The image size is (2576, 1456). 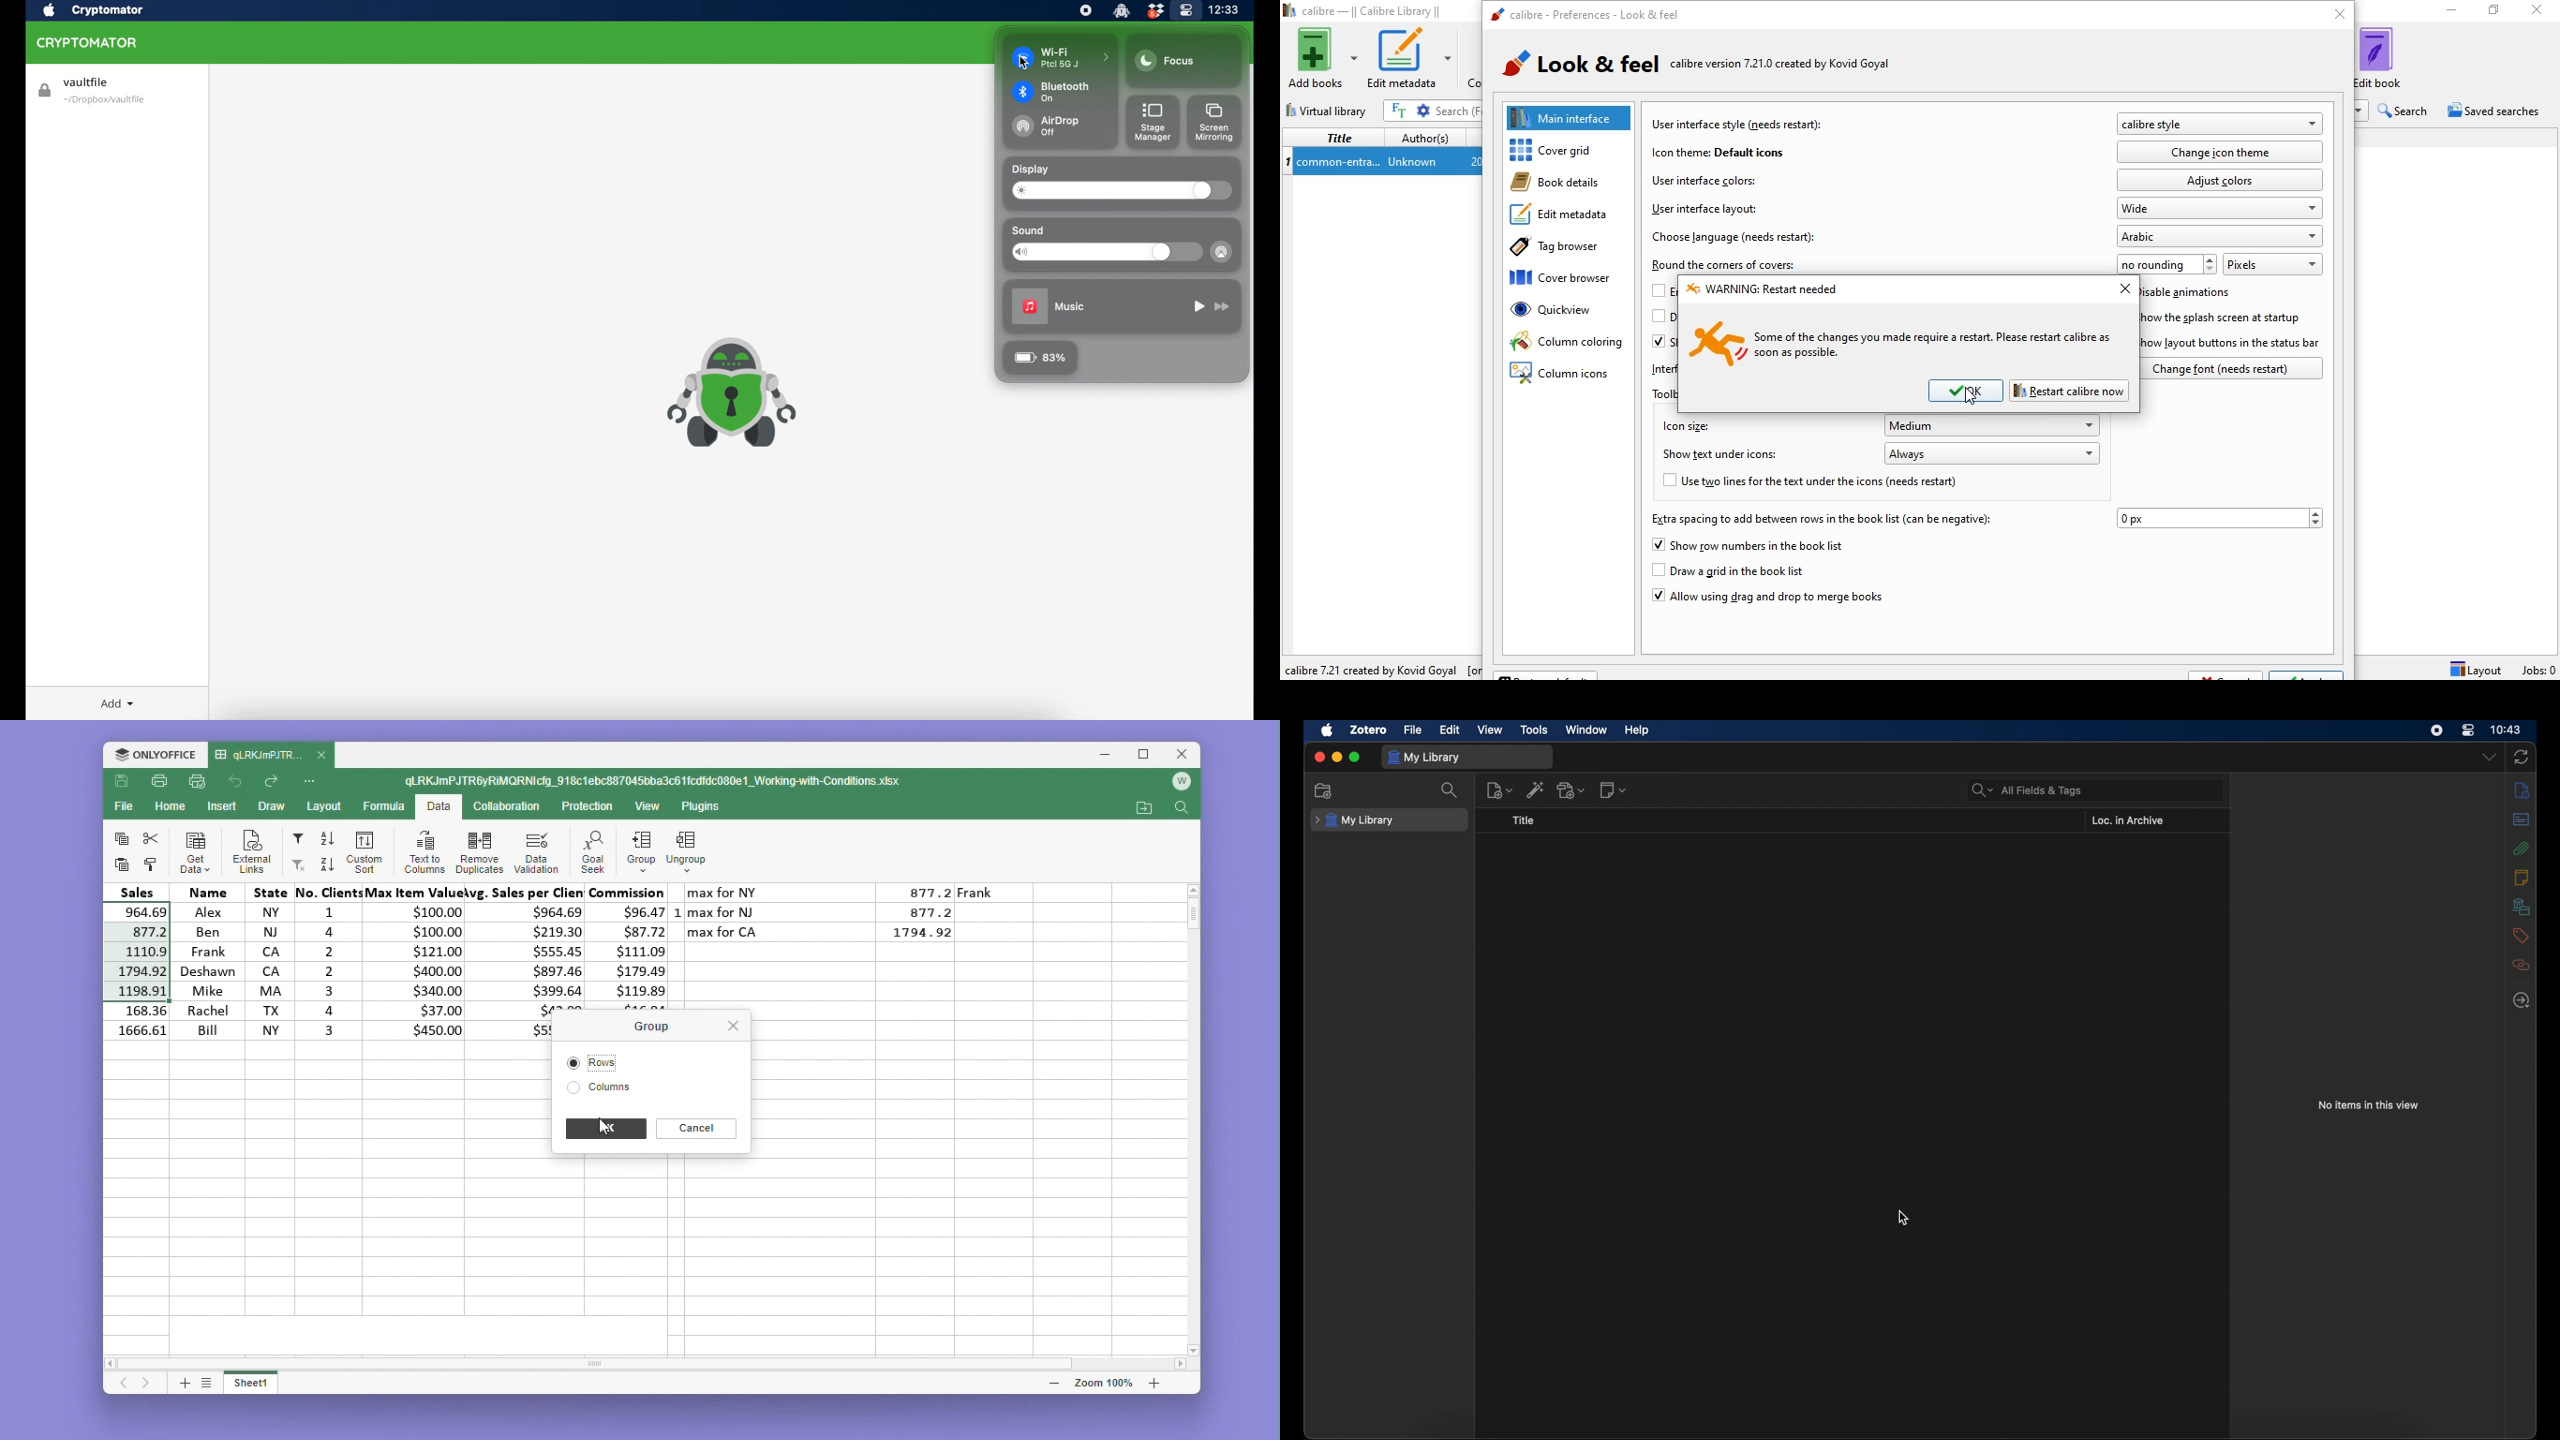 What do you see at coordinates (151, 838) in the screenshot?
I see `cut` at bounding box center [151, 838].